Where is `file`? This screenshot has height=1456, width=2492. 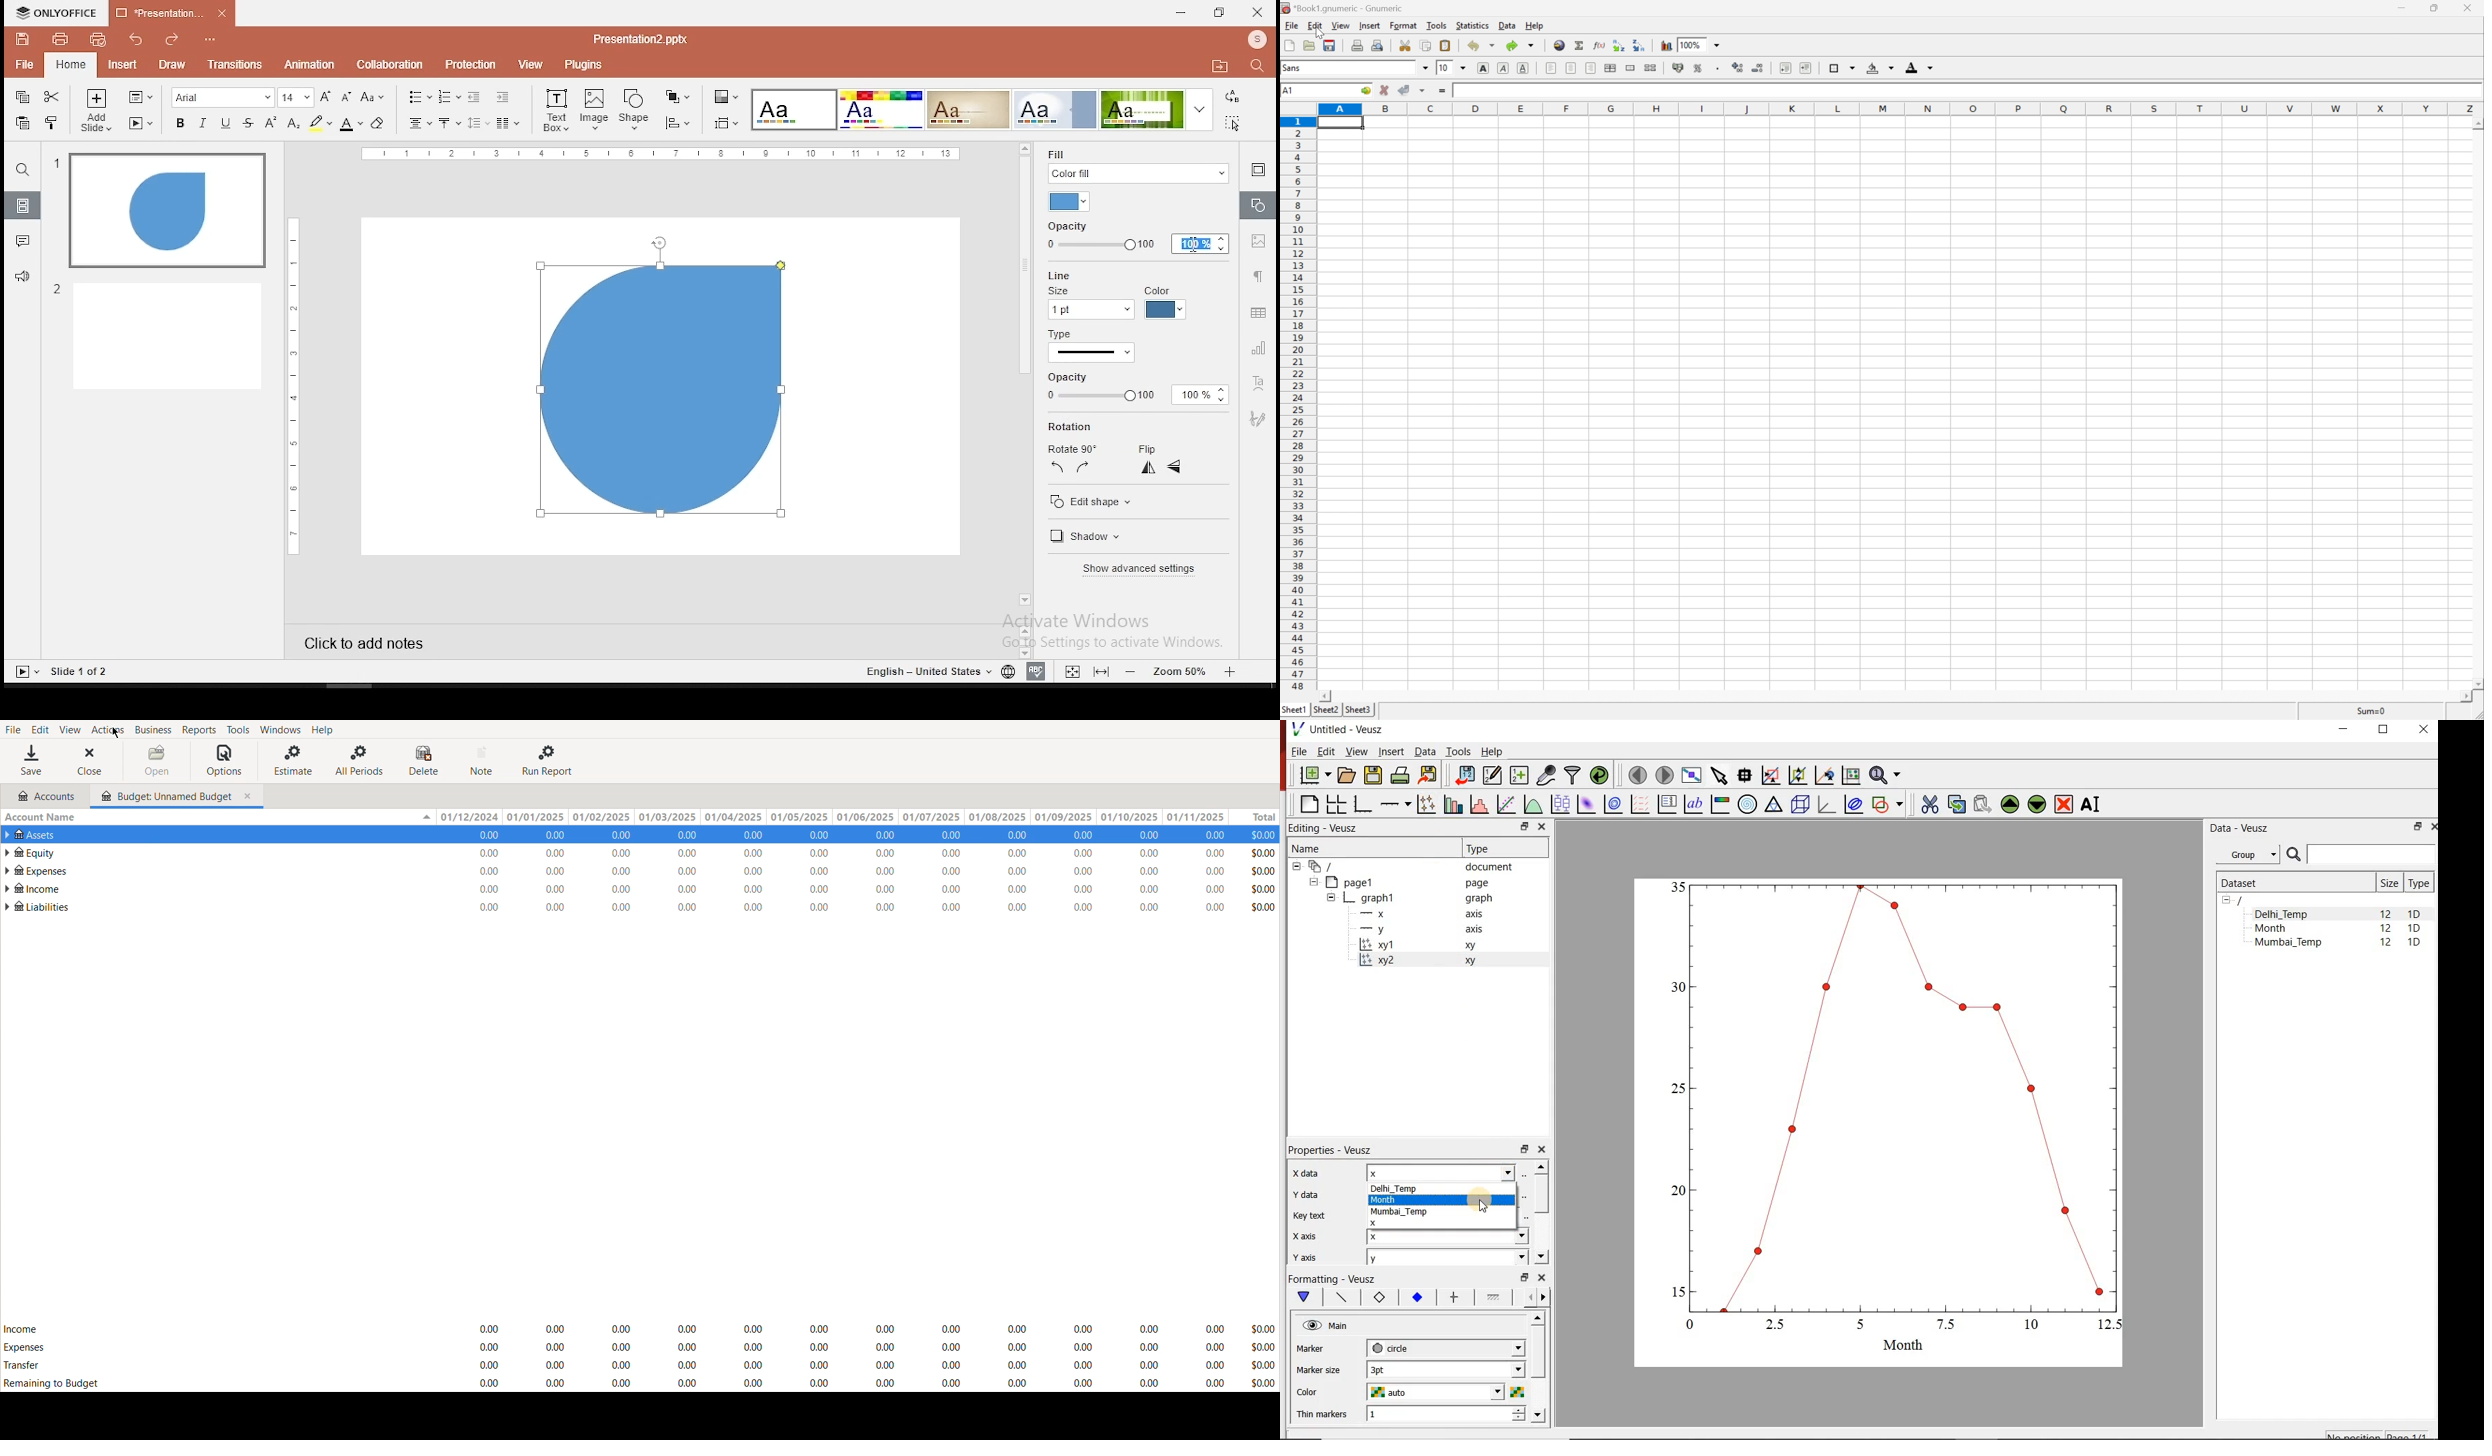
file is located at coordinates (24, 64).